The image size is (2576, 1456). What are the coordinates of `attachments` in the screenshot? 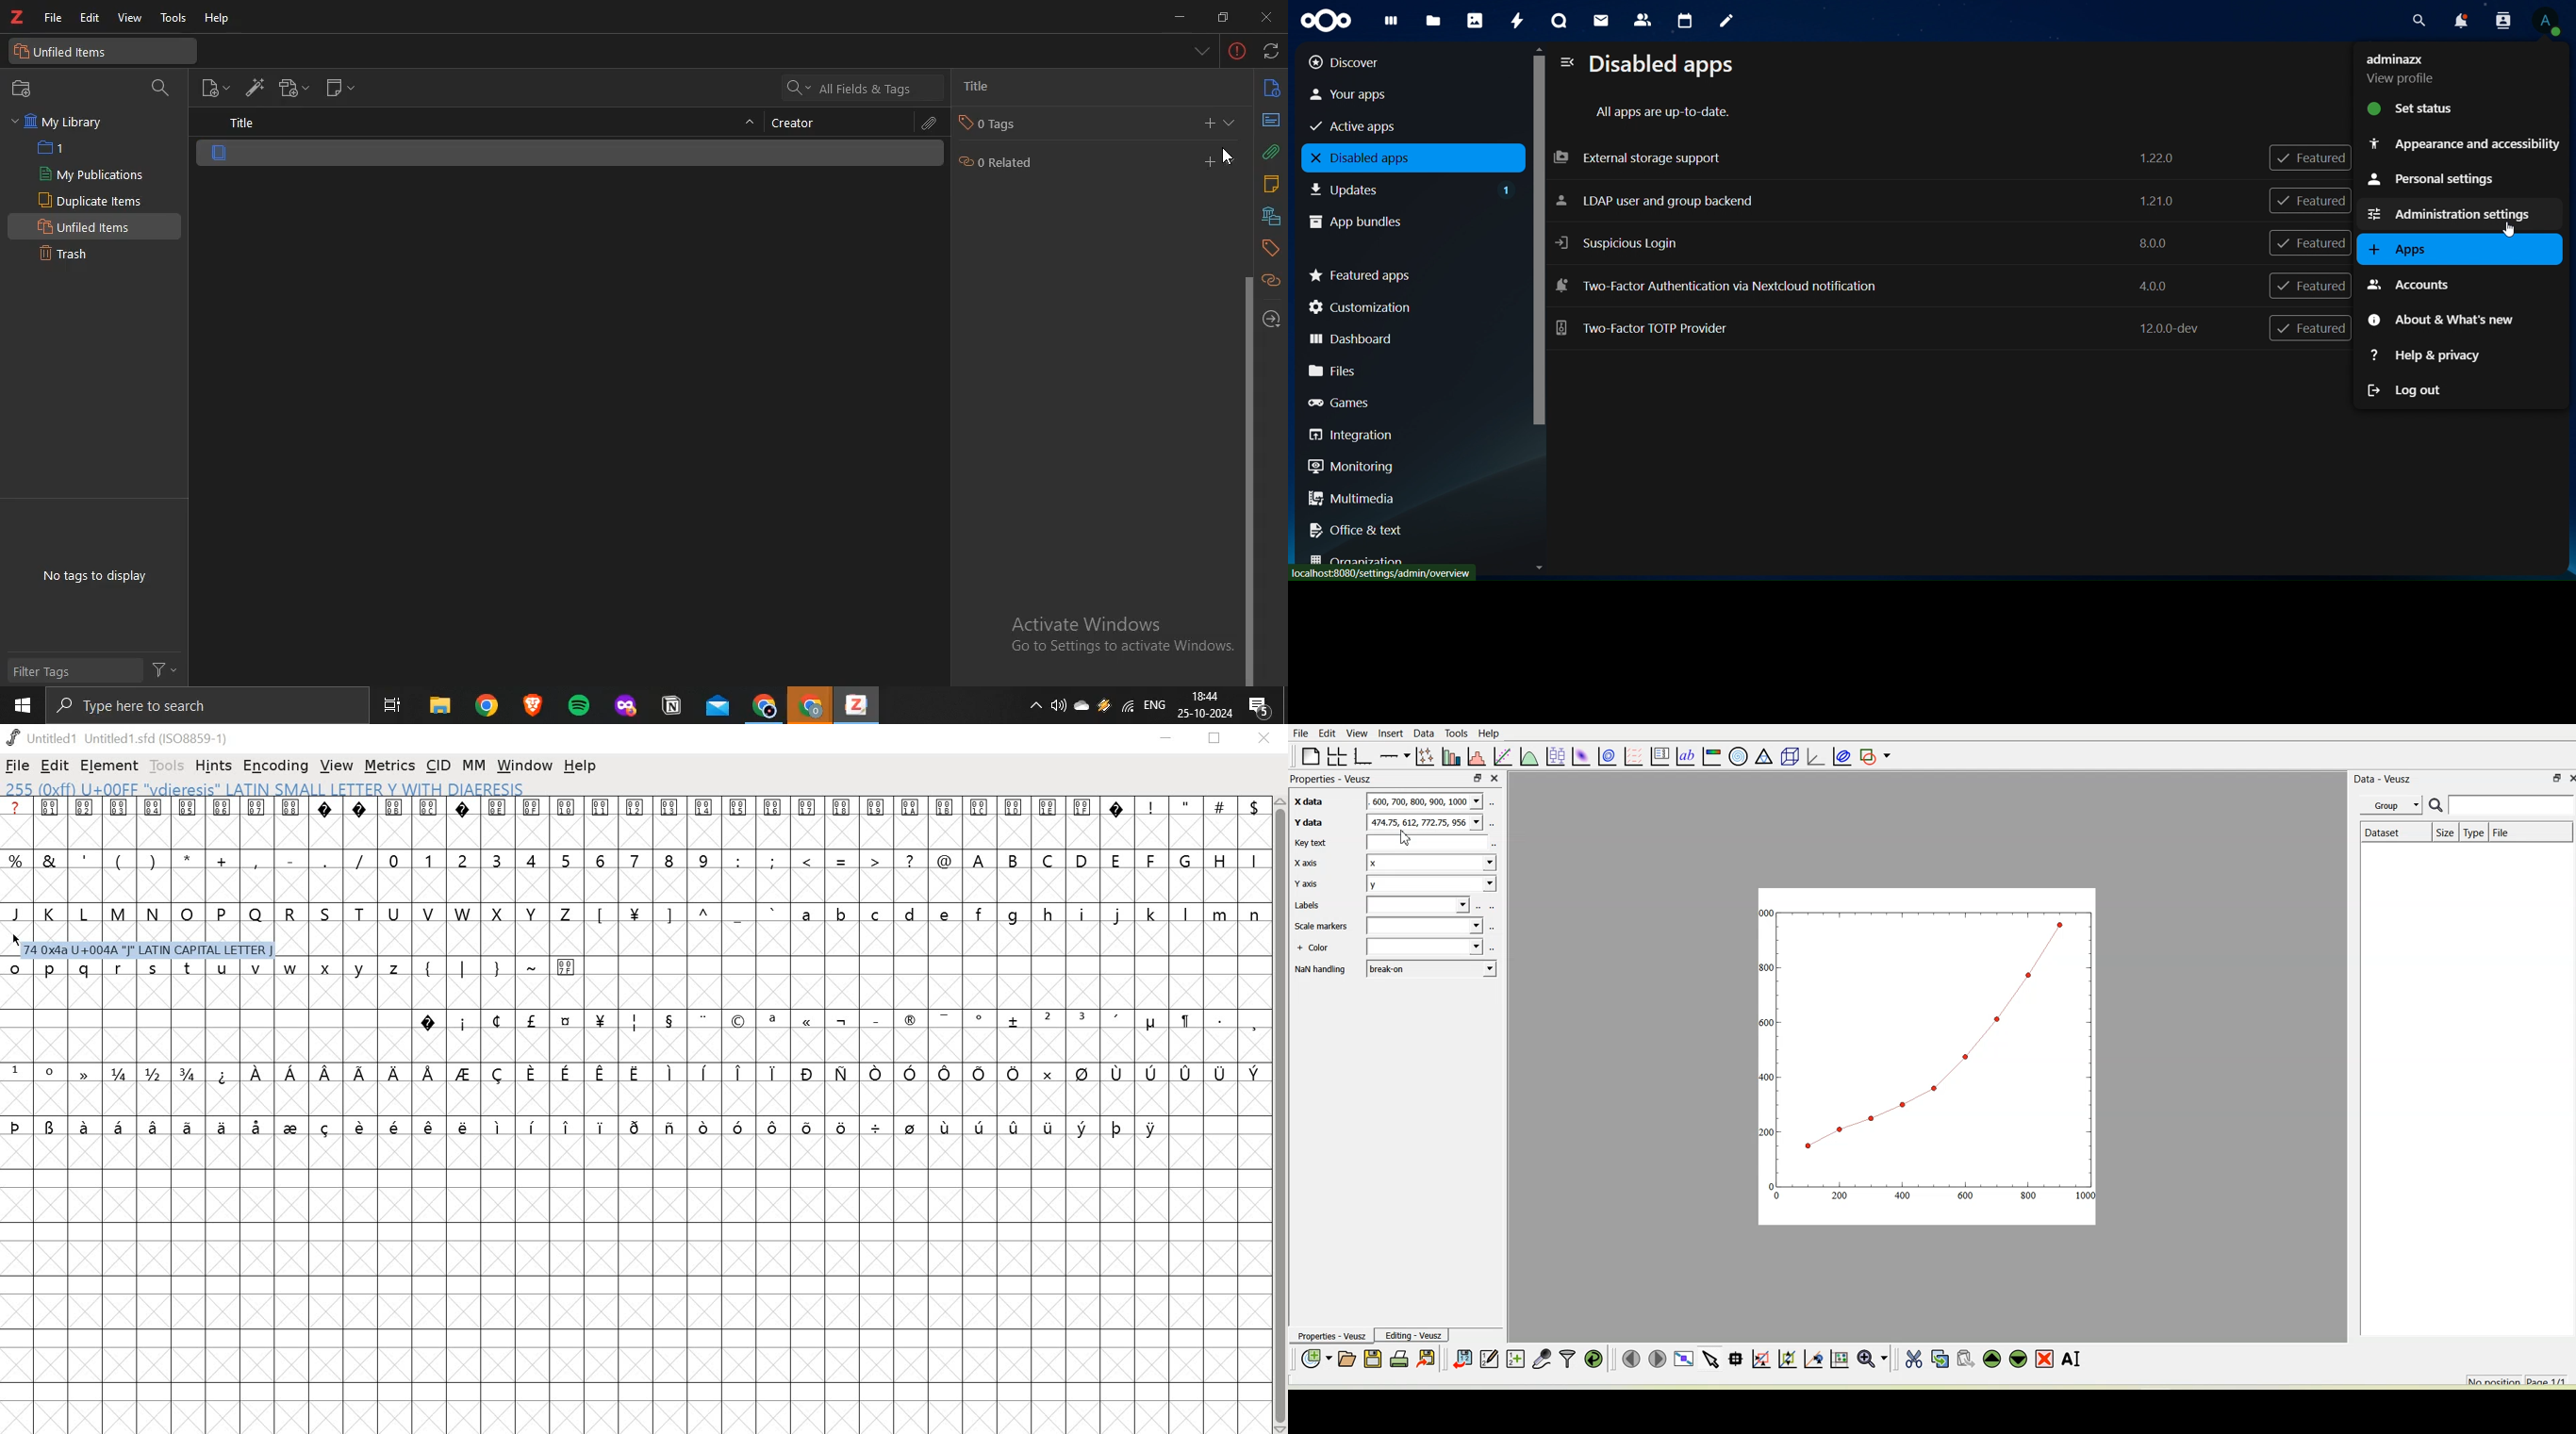 It's located at (925, 123).